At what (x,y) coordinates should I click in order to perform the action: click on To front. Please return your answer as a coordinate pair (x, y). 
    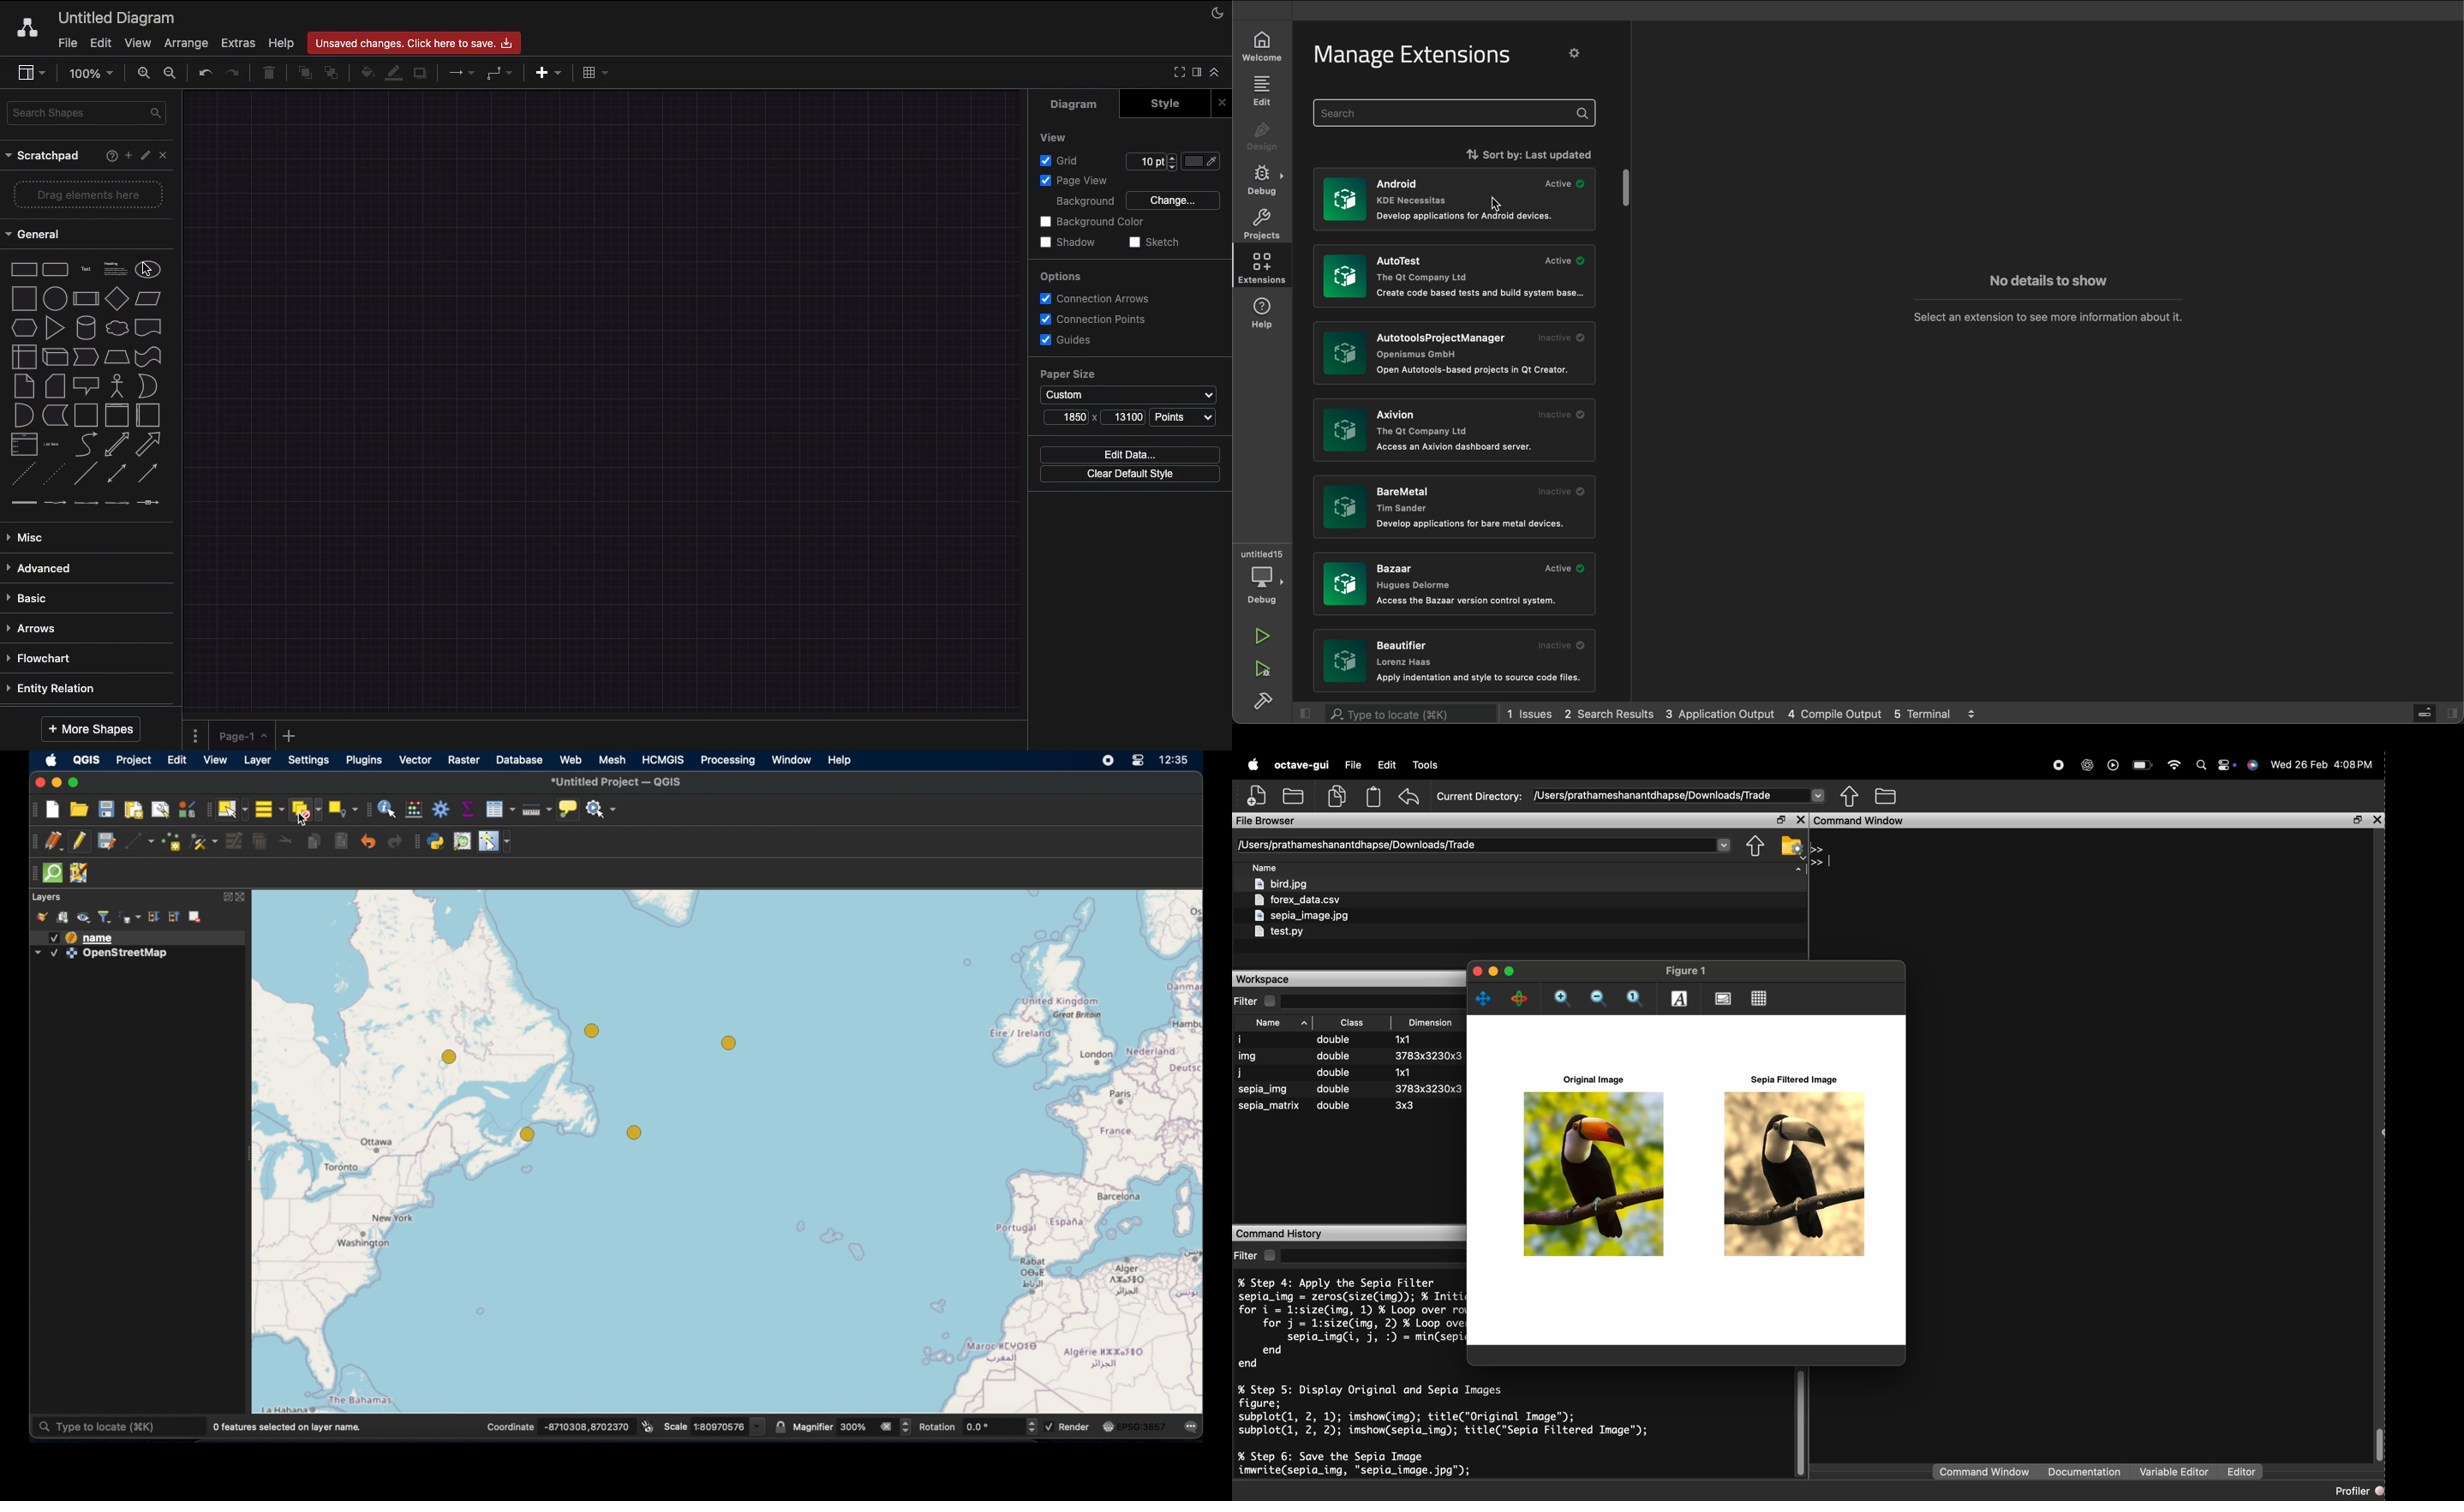
    Looking at the image, I should click on (304, 73).